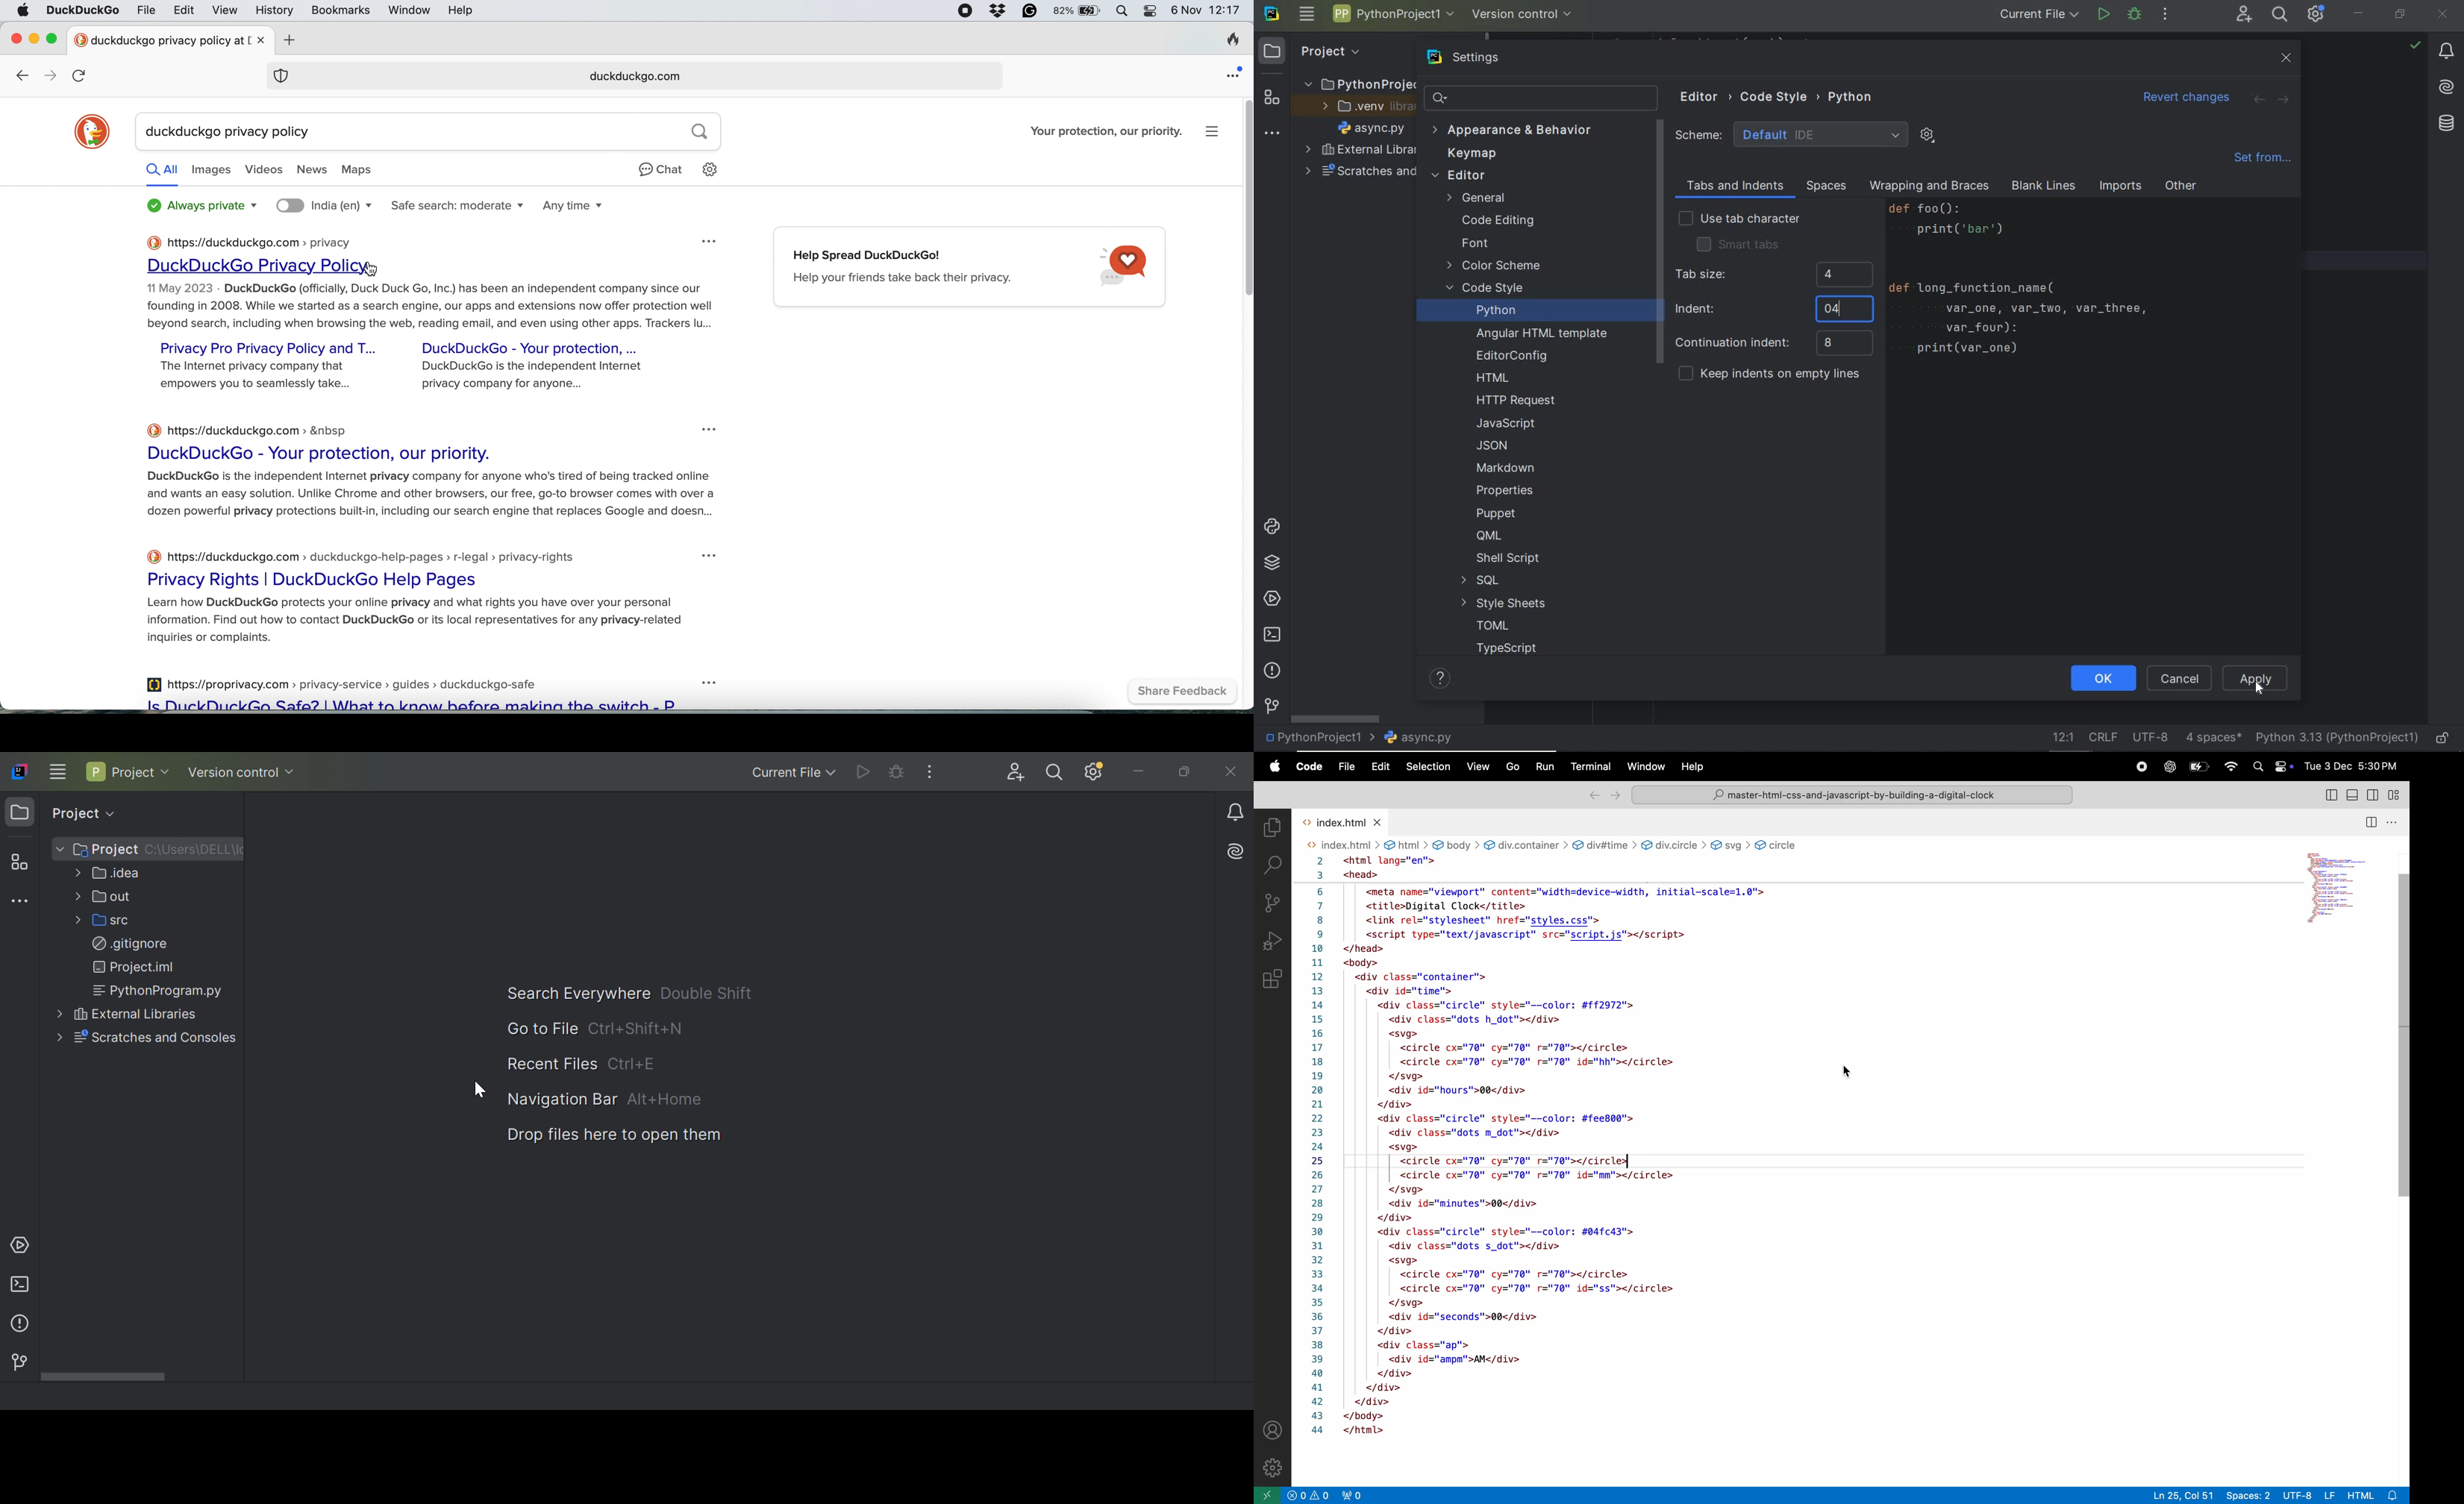 The image size is (2464, 1512). I want to click on safe search, so click(456, 206).